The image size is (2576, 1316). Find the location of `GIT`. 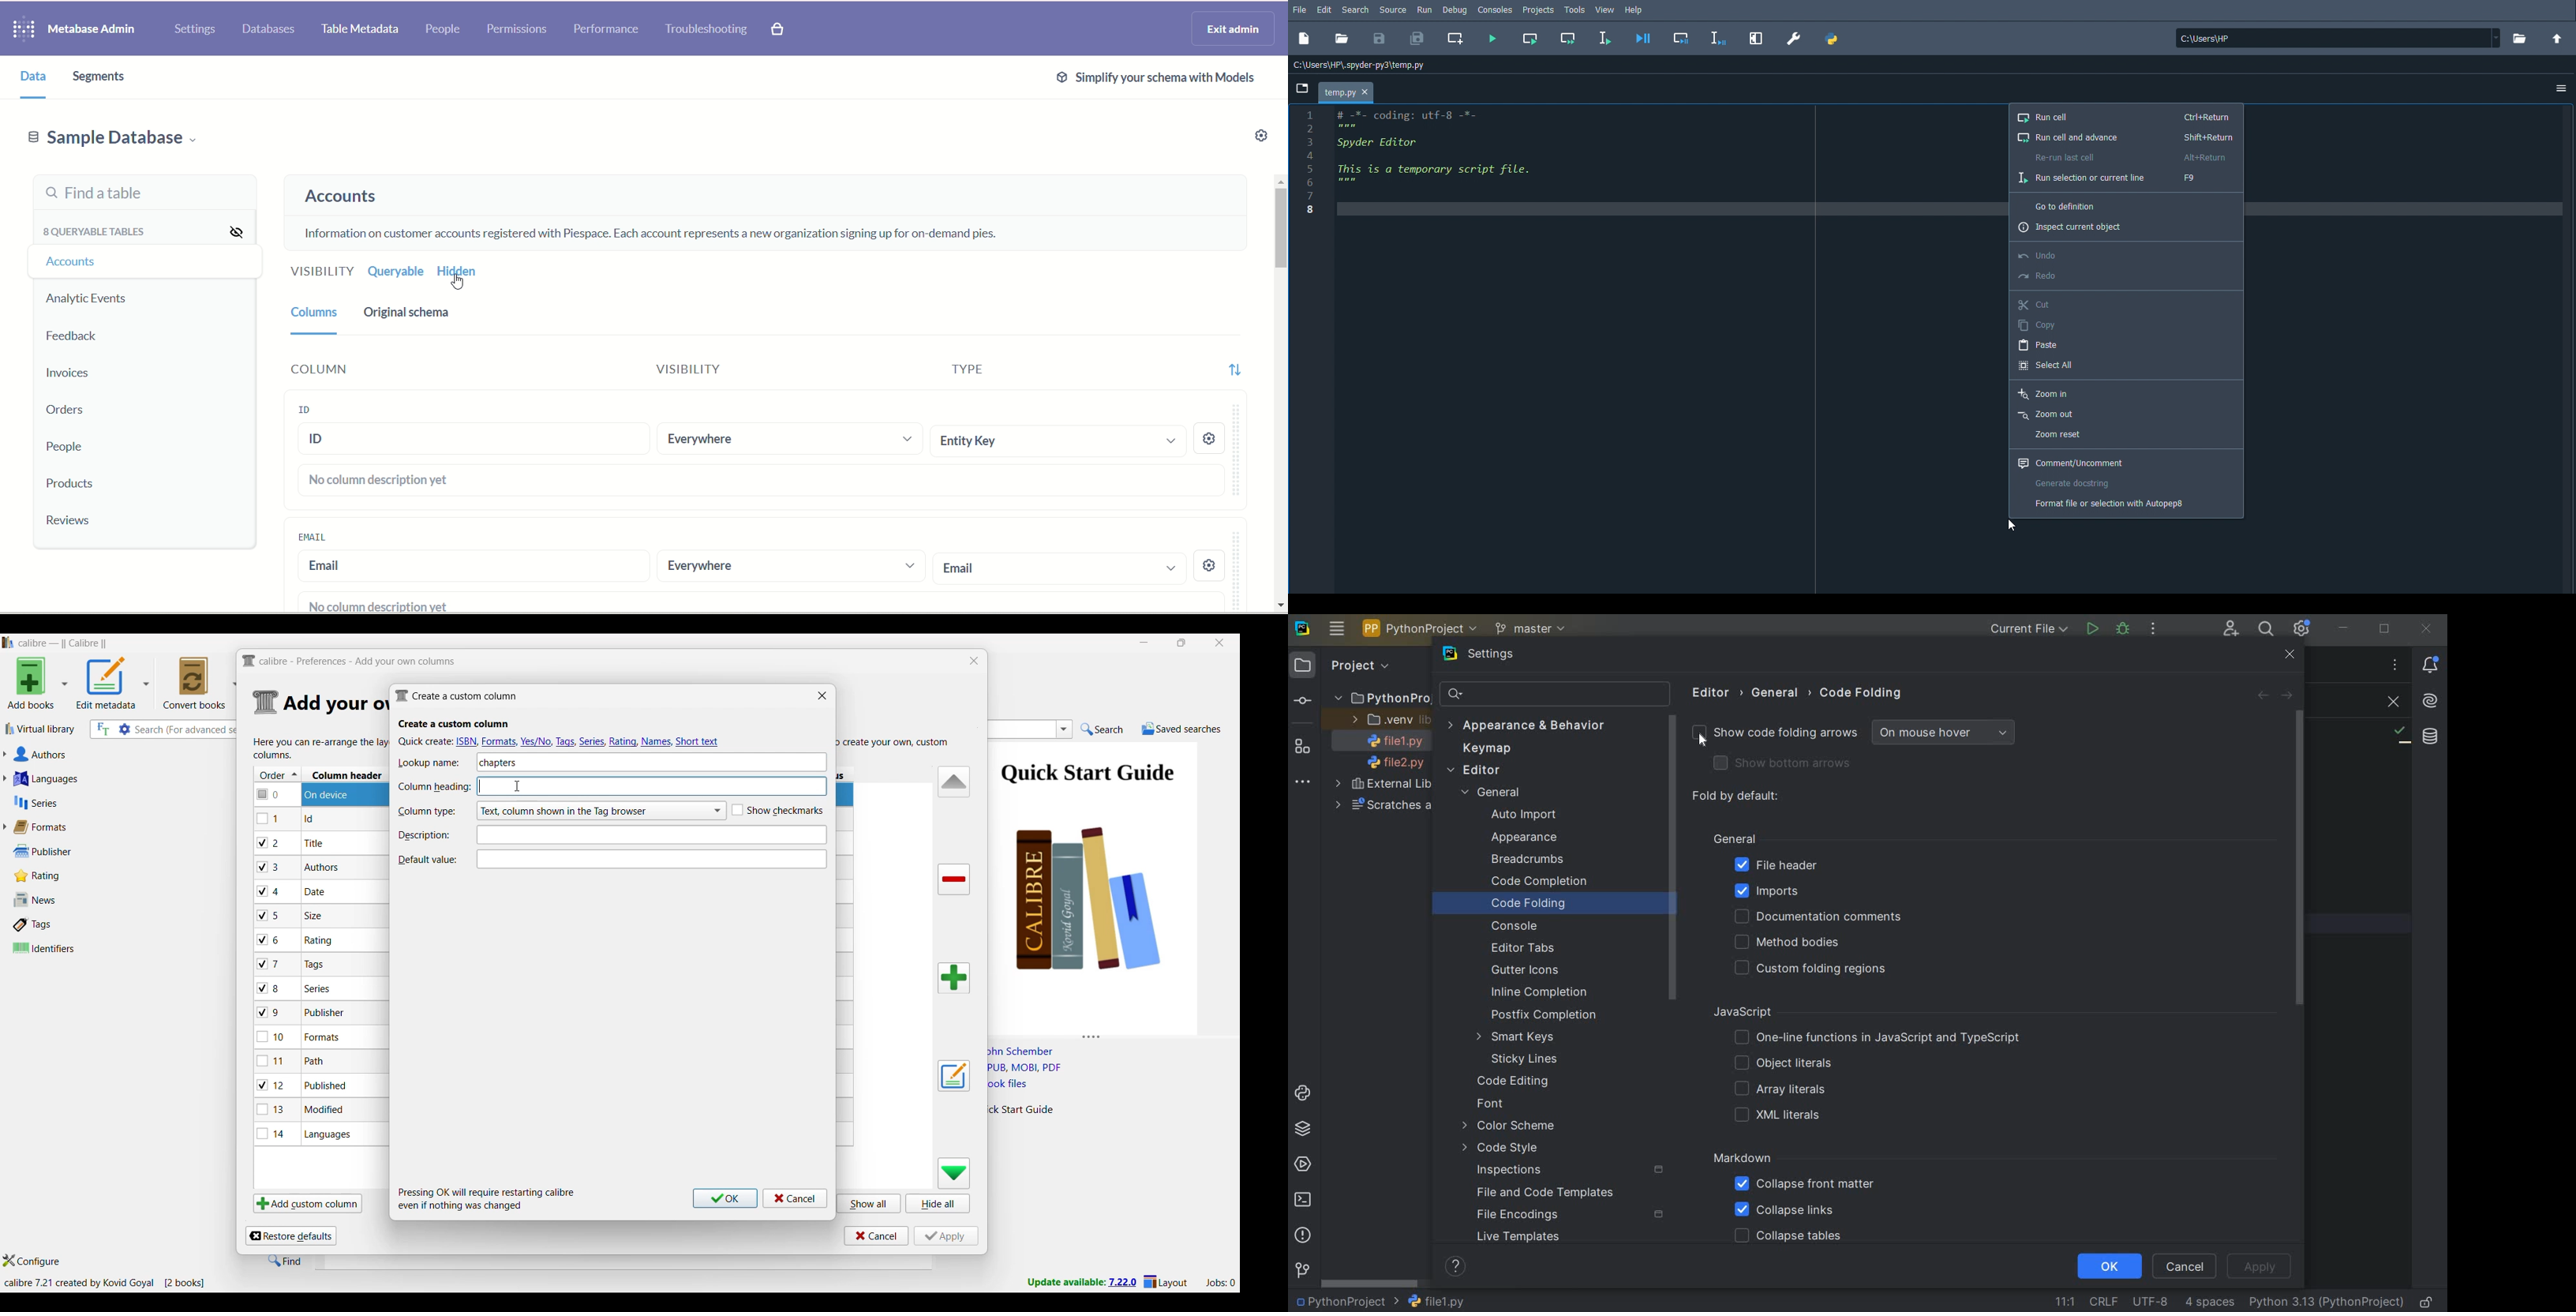

GIT is located at coordinates (1302, 1269).